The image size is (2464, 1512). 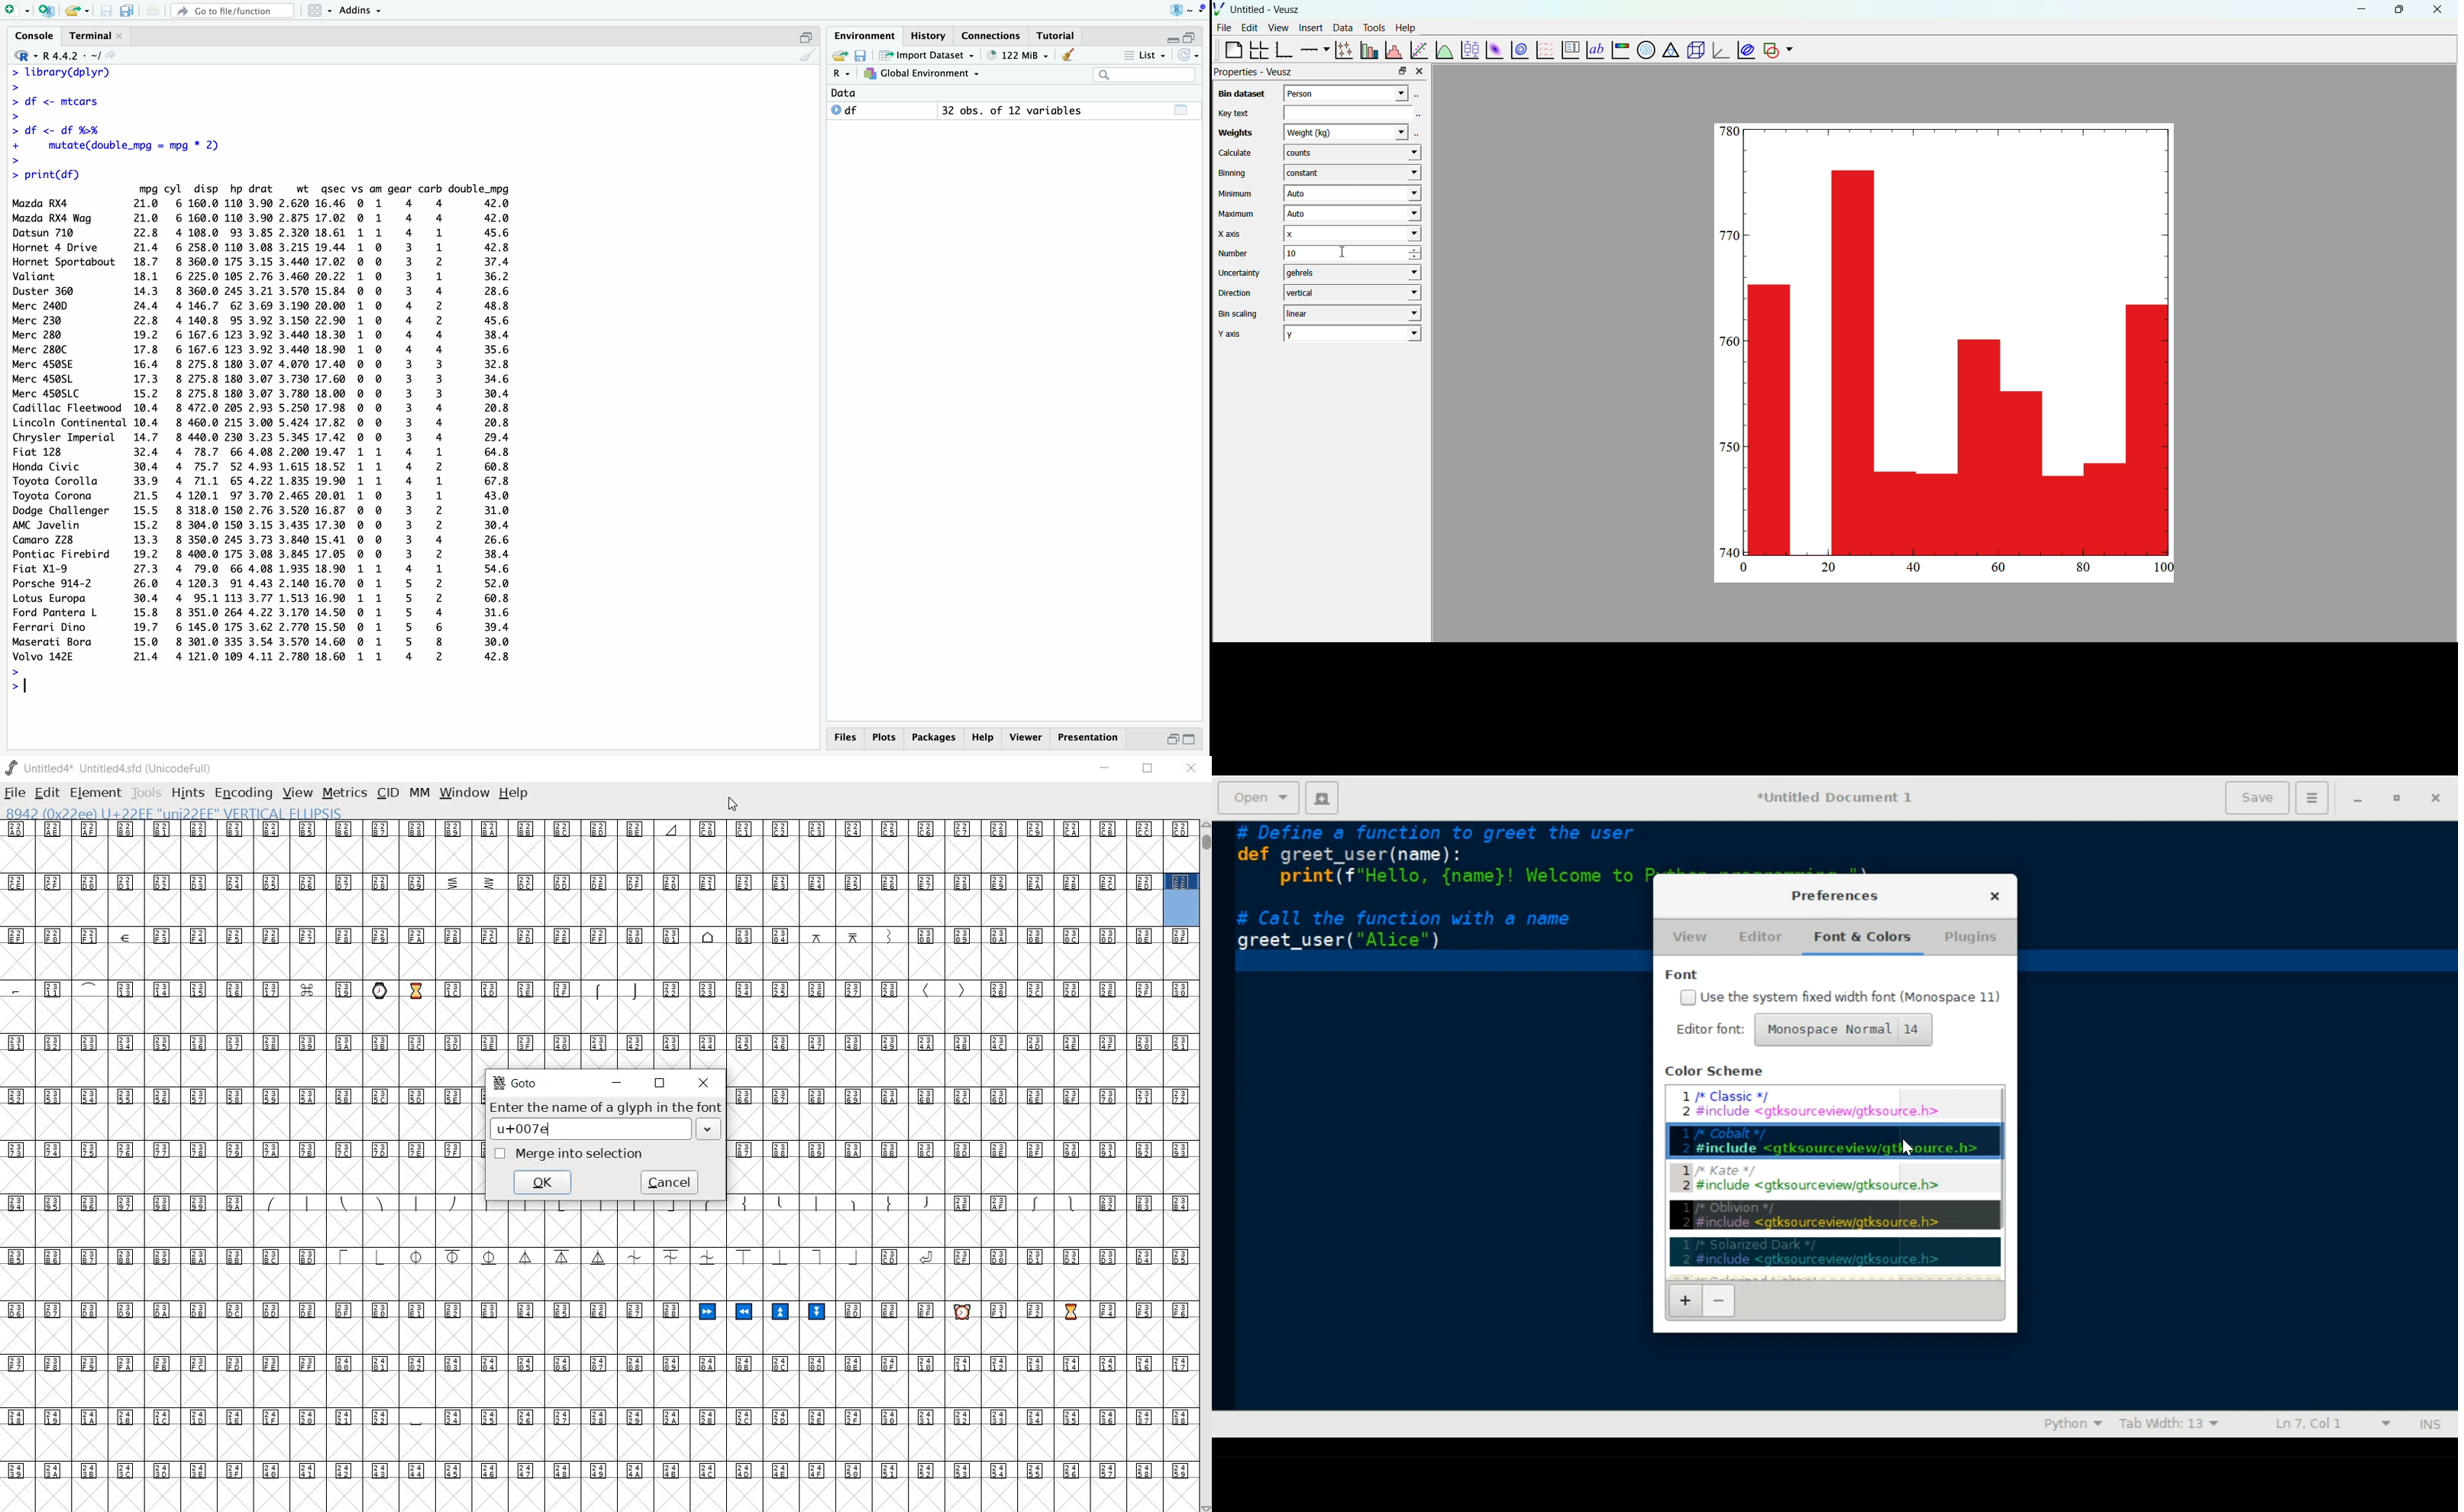 What do you see at coordinates (1233, 234) in the screenshot?
I see `X axis` at bounding box center [1233, 234].